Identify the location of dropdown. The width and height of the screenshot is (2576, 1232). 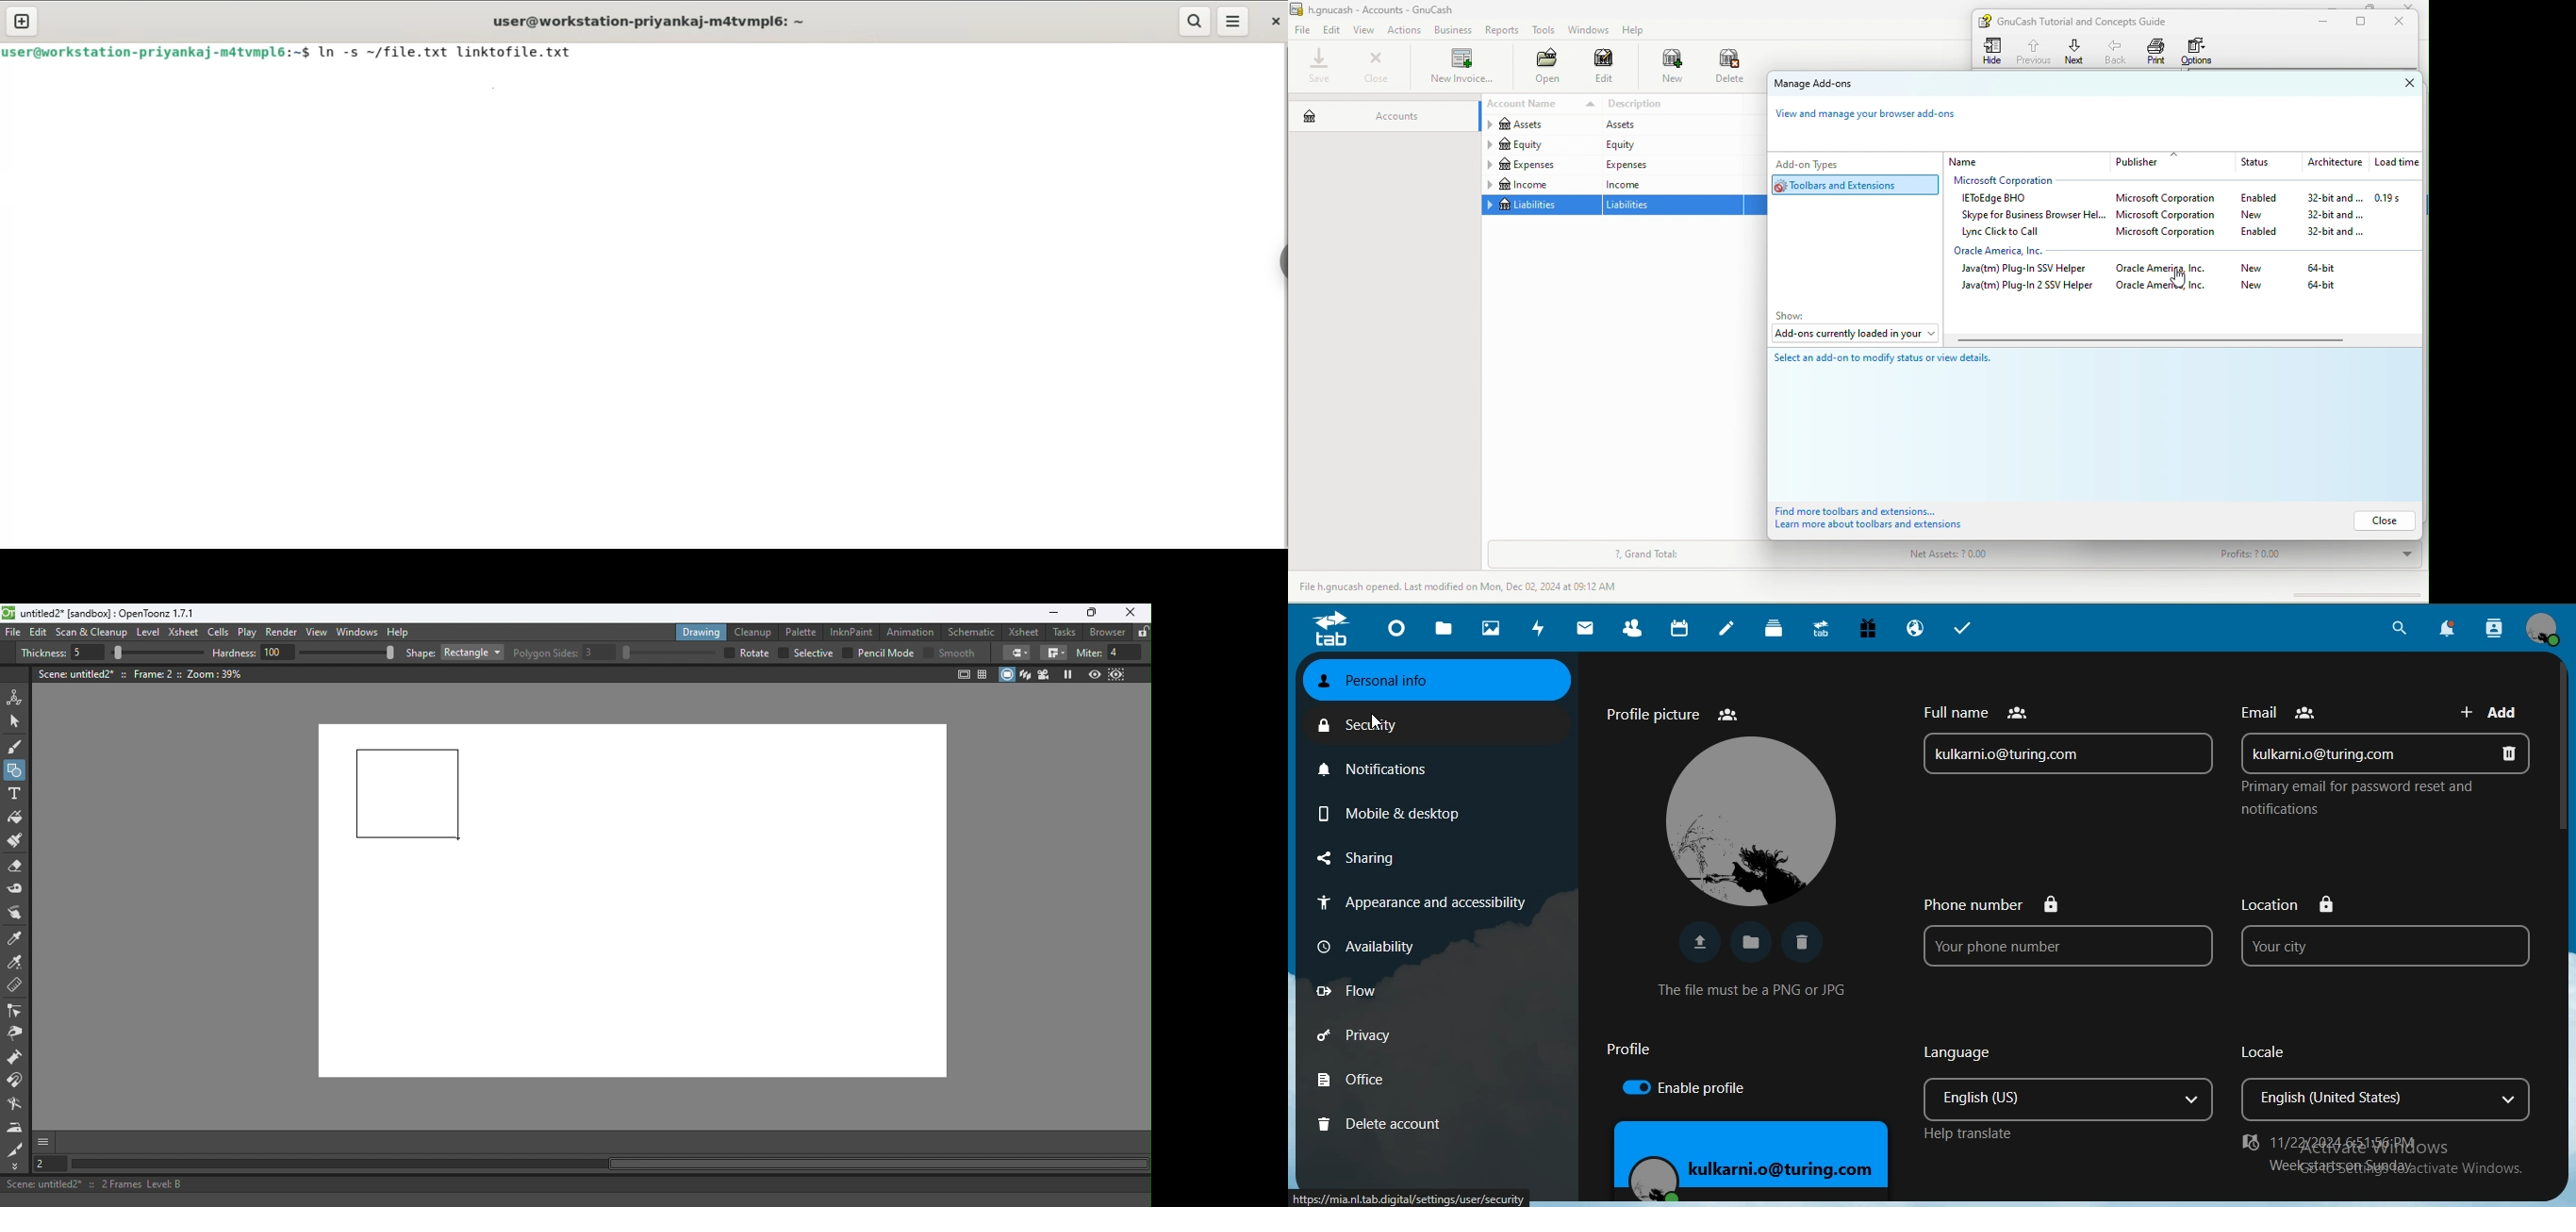
(2515, 1100).